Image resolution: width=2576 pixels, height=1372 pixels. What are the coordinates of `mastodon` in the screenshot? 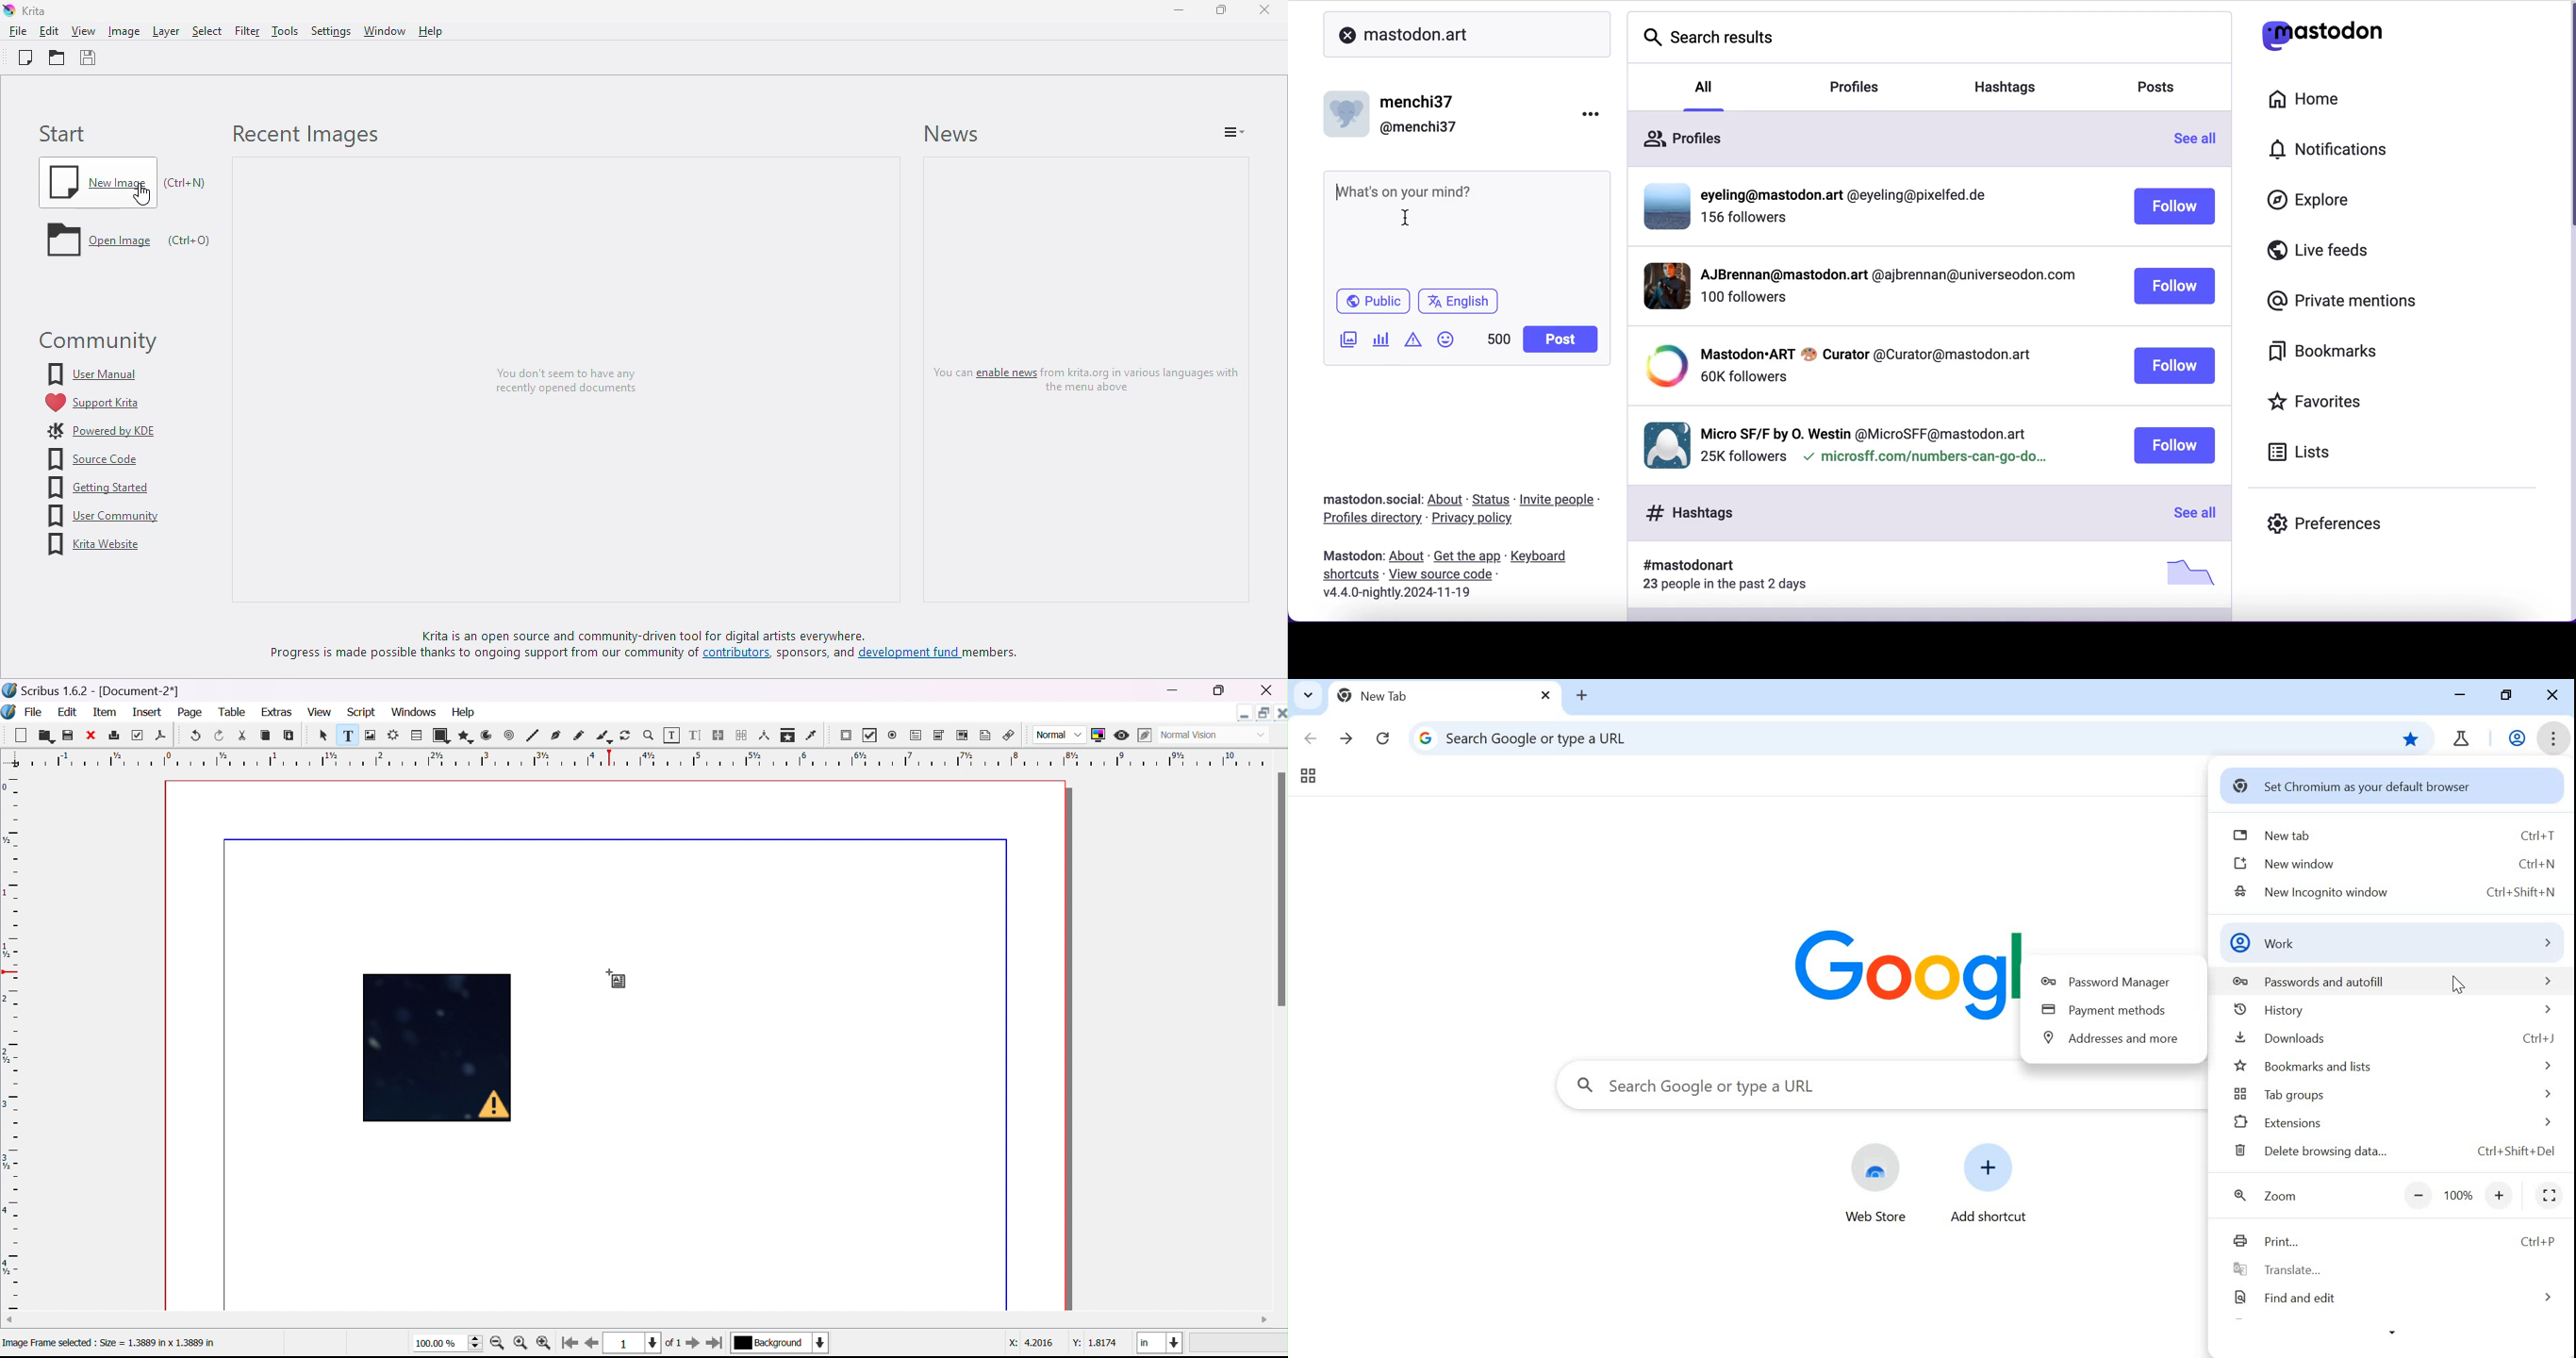 It's located at (1349, 556).